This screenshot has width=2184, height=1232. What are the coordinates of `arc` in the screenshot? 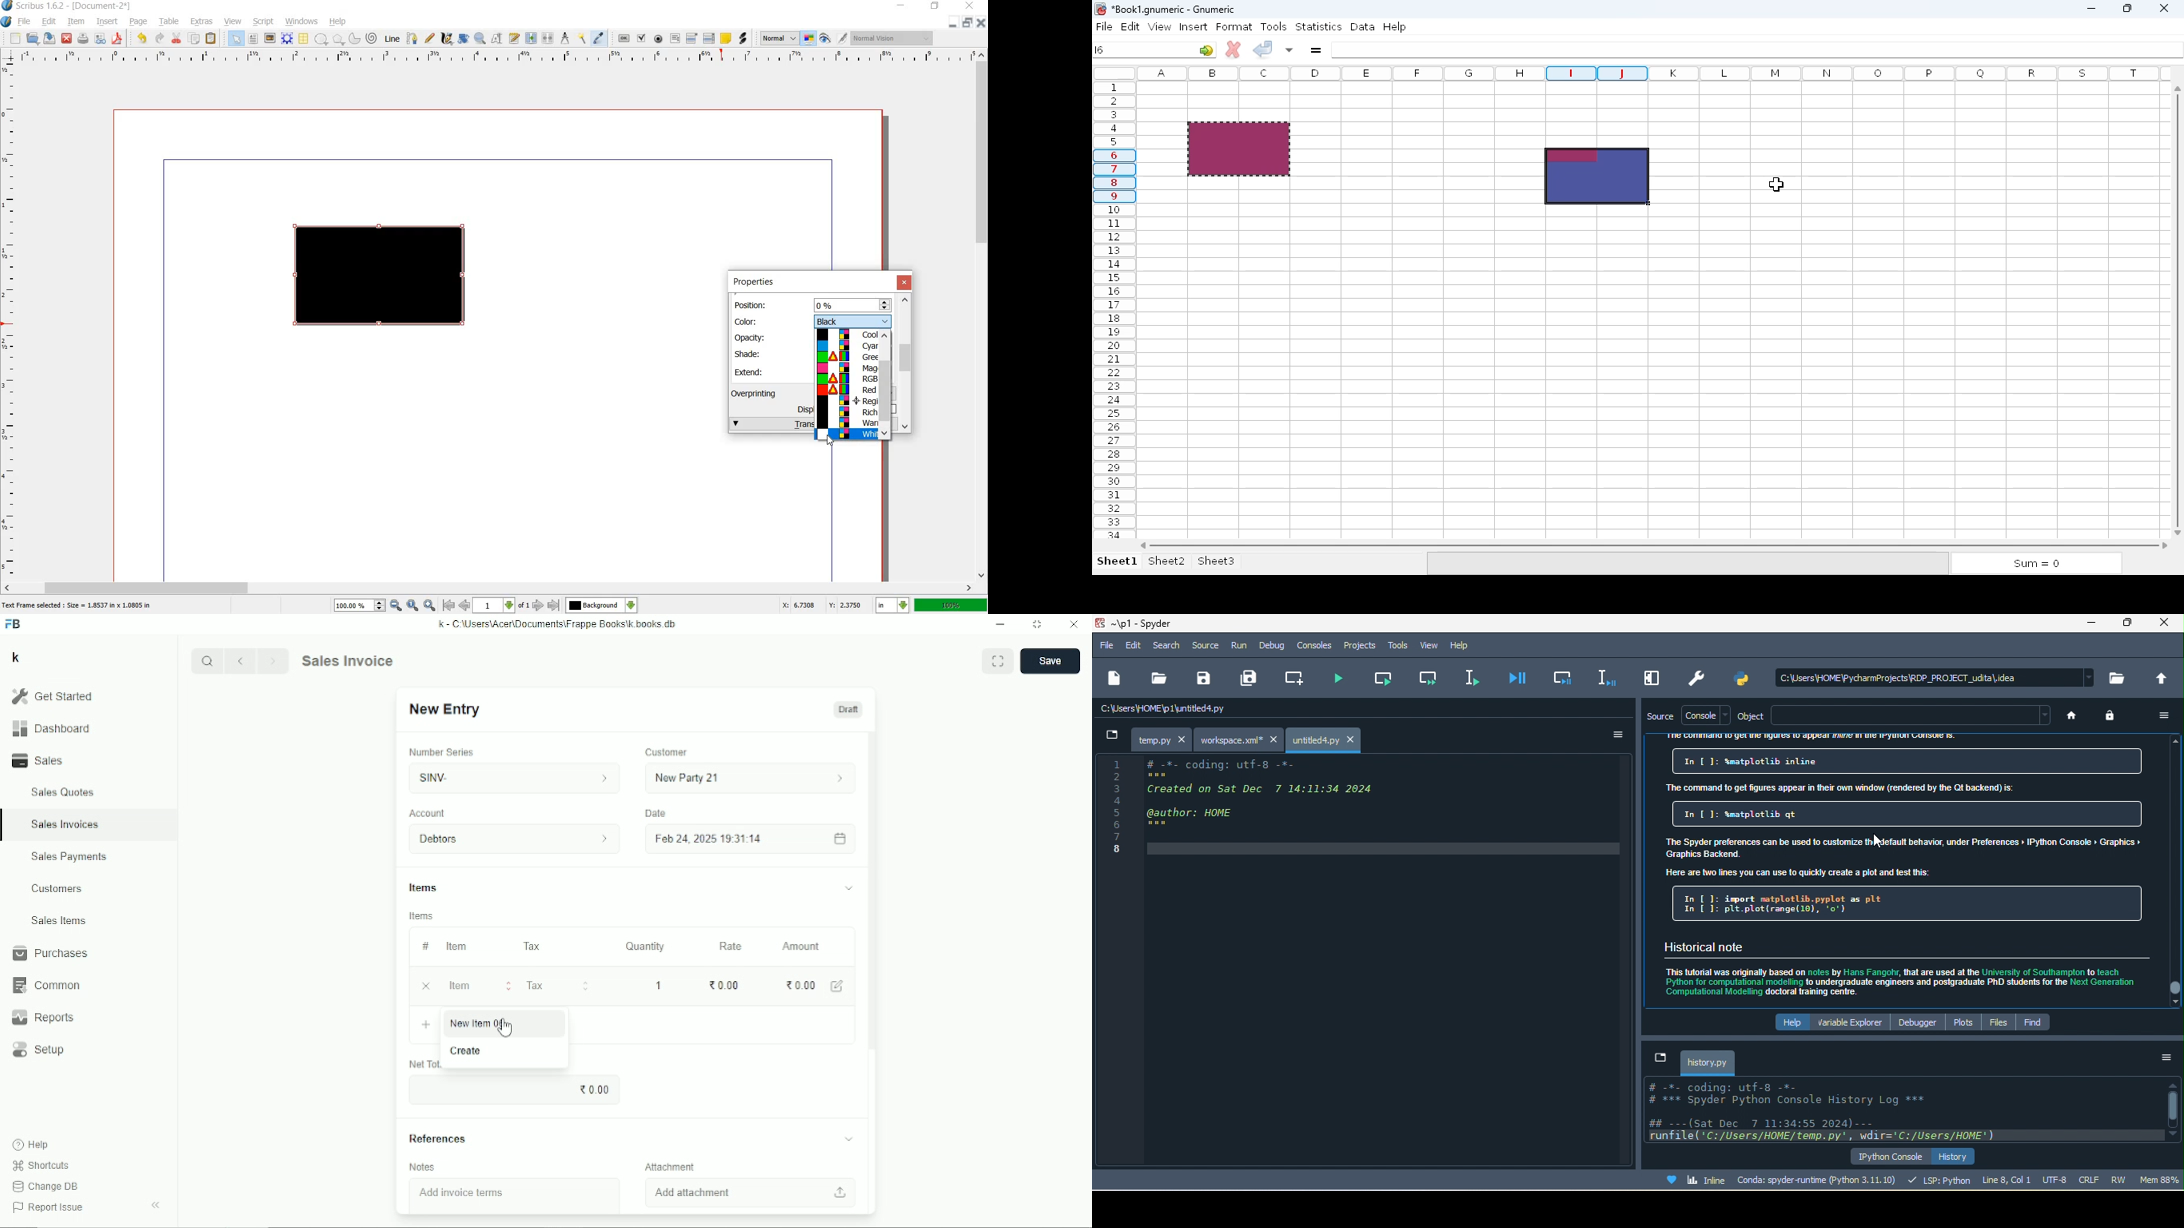 It's located at (353, 38).